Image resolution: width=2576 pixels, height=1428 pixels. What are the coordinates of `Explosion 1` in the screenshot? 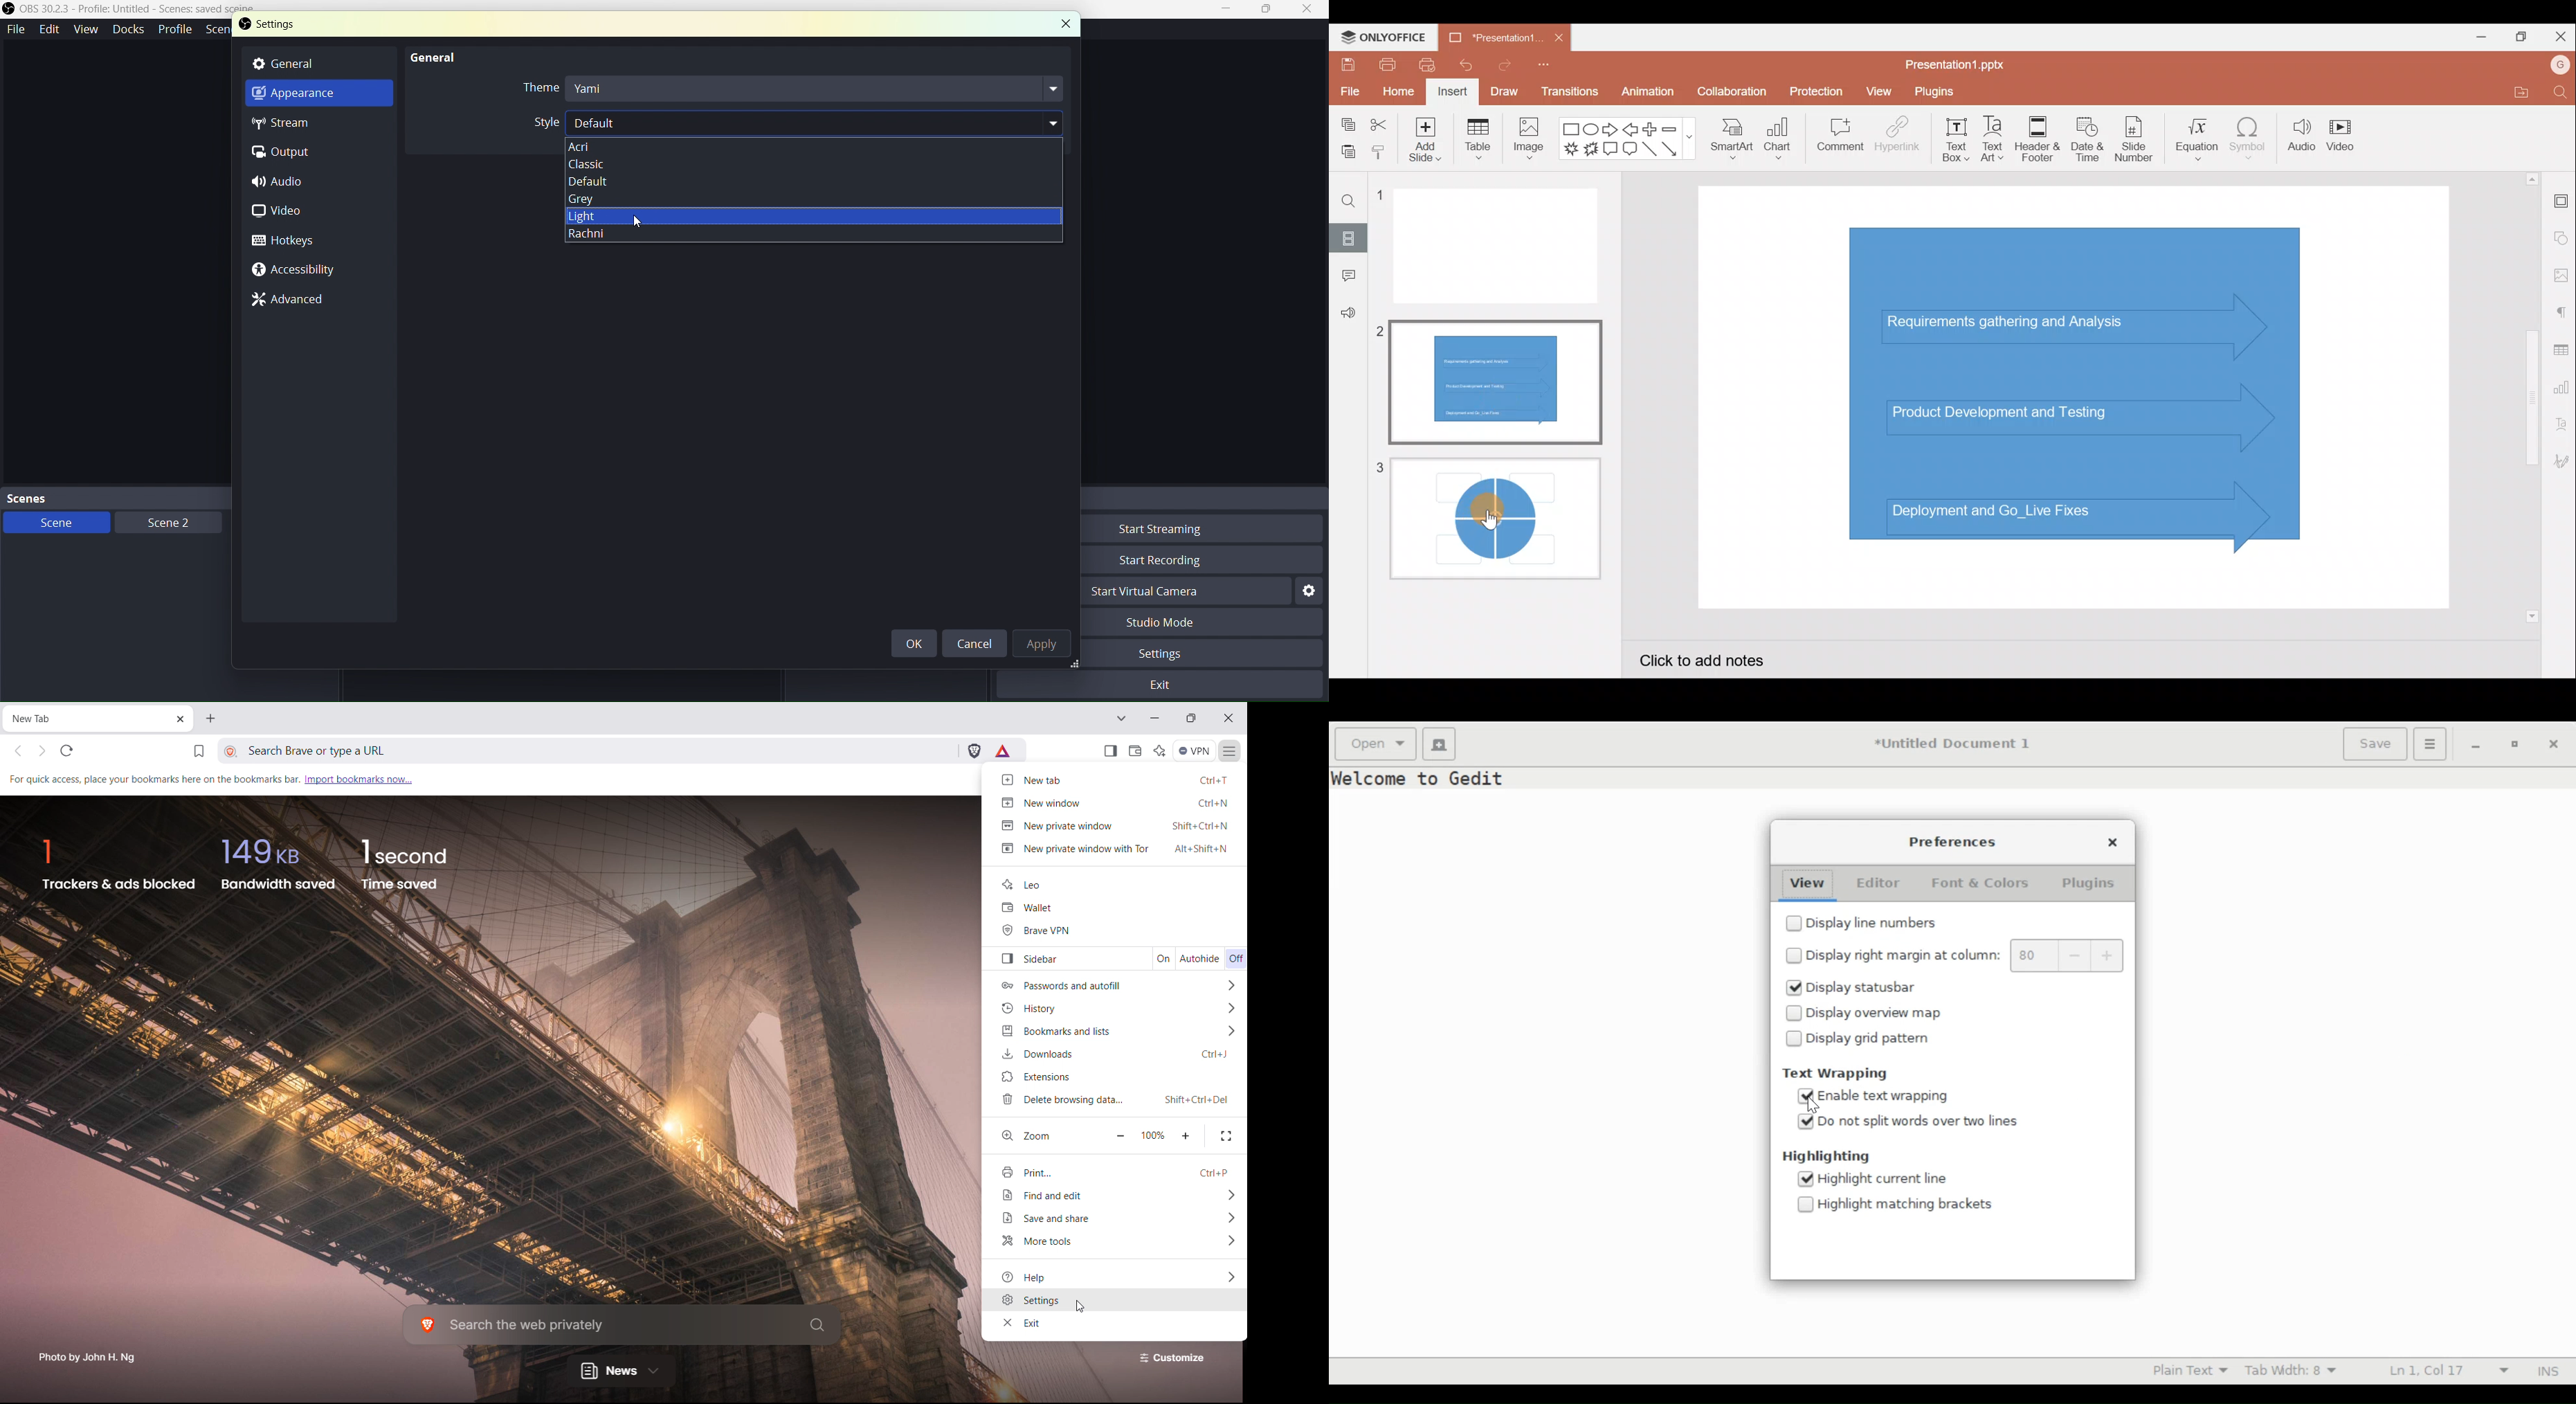 It's located at (1570, 148).